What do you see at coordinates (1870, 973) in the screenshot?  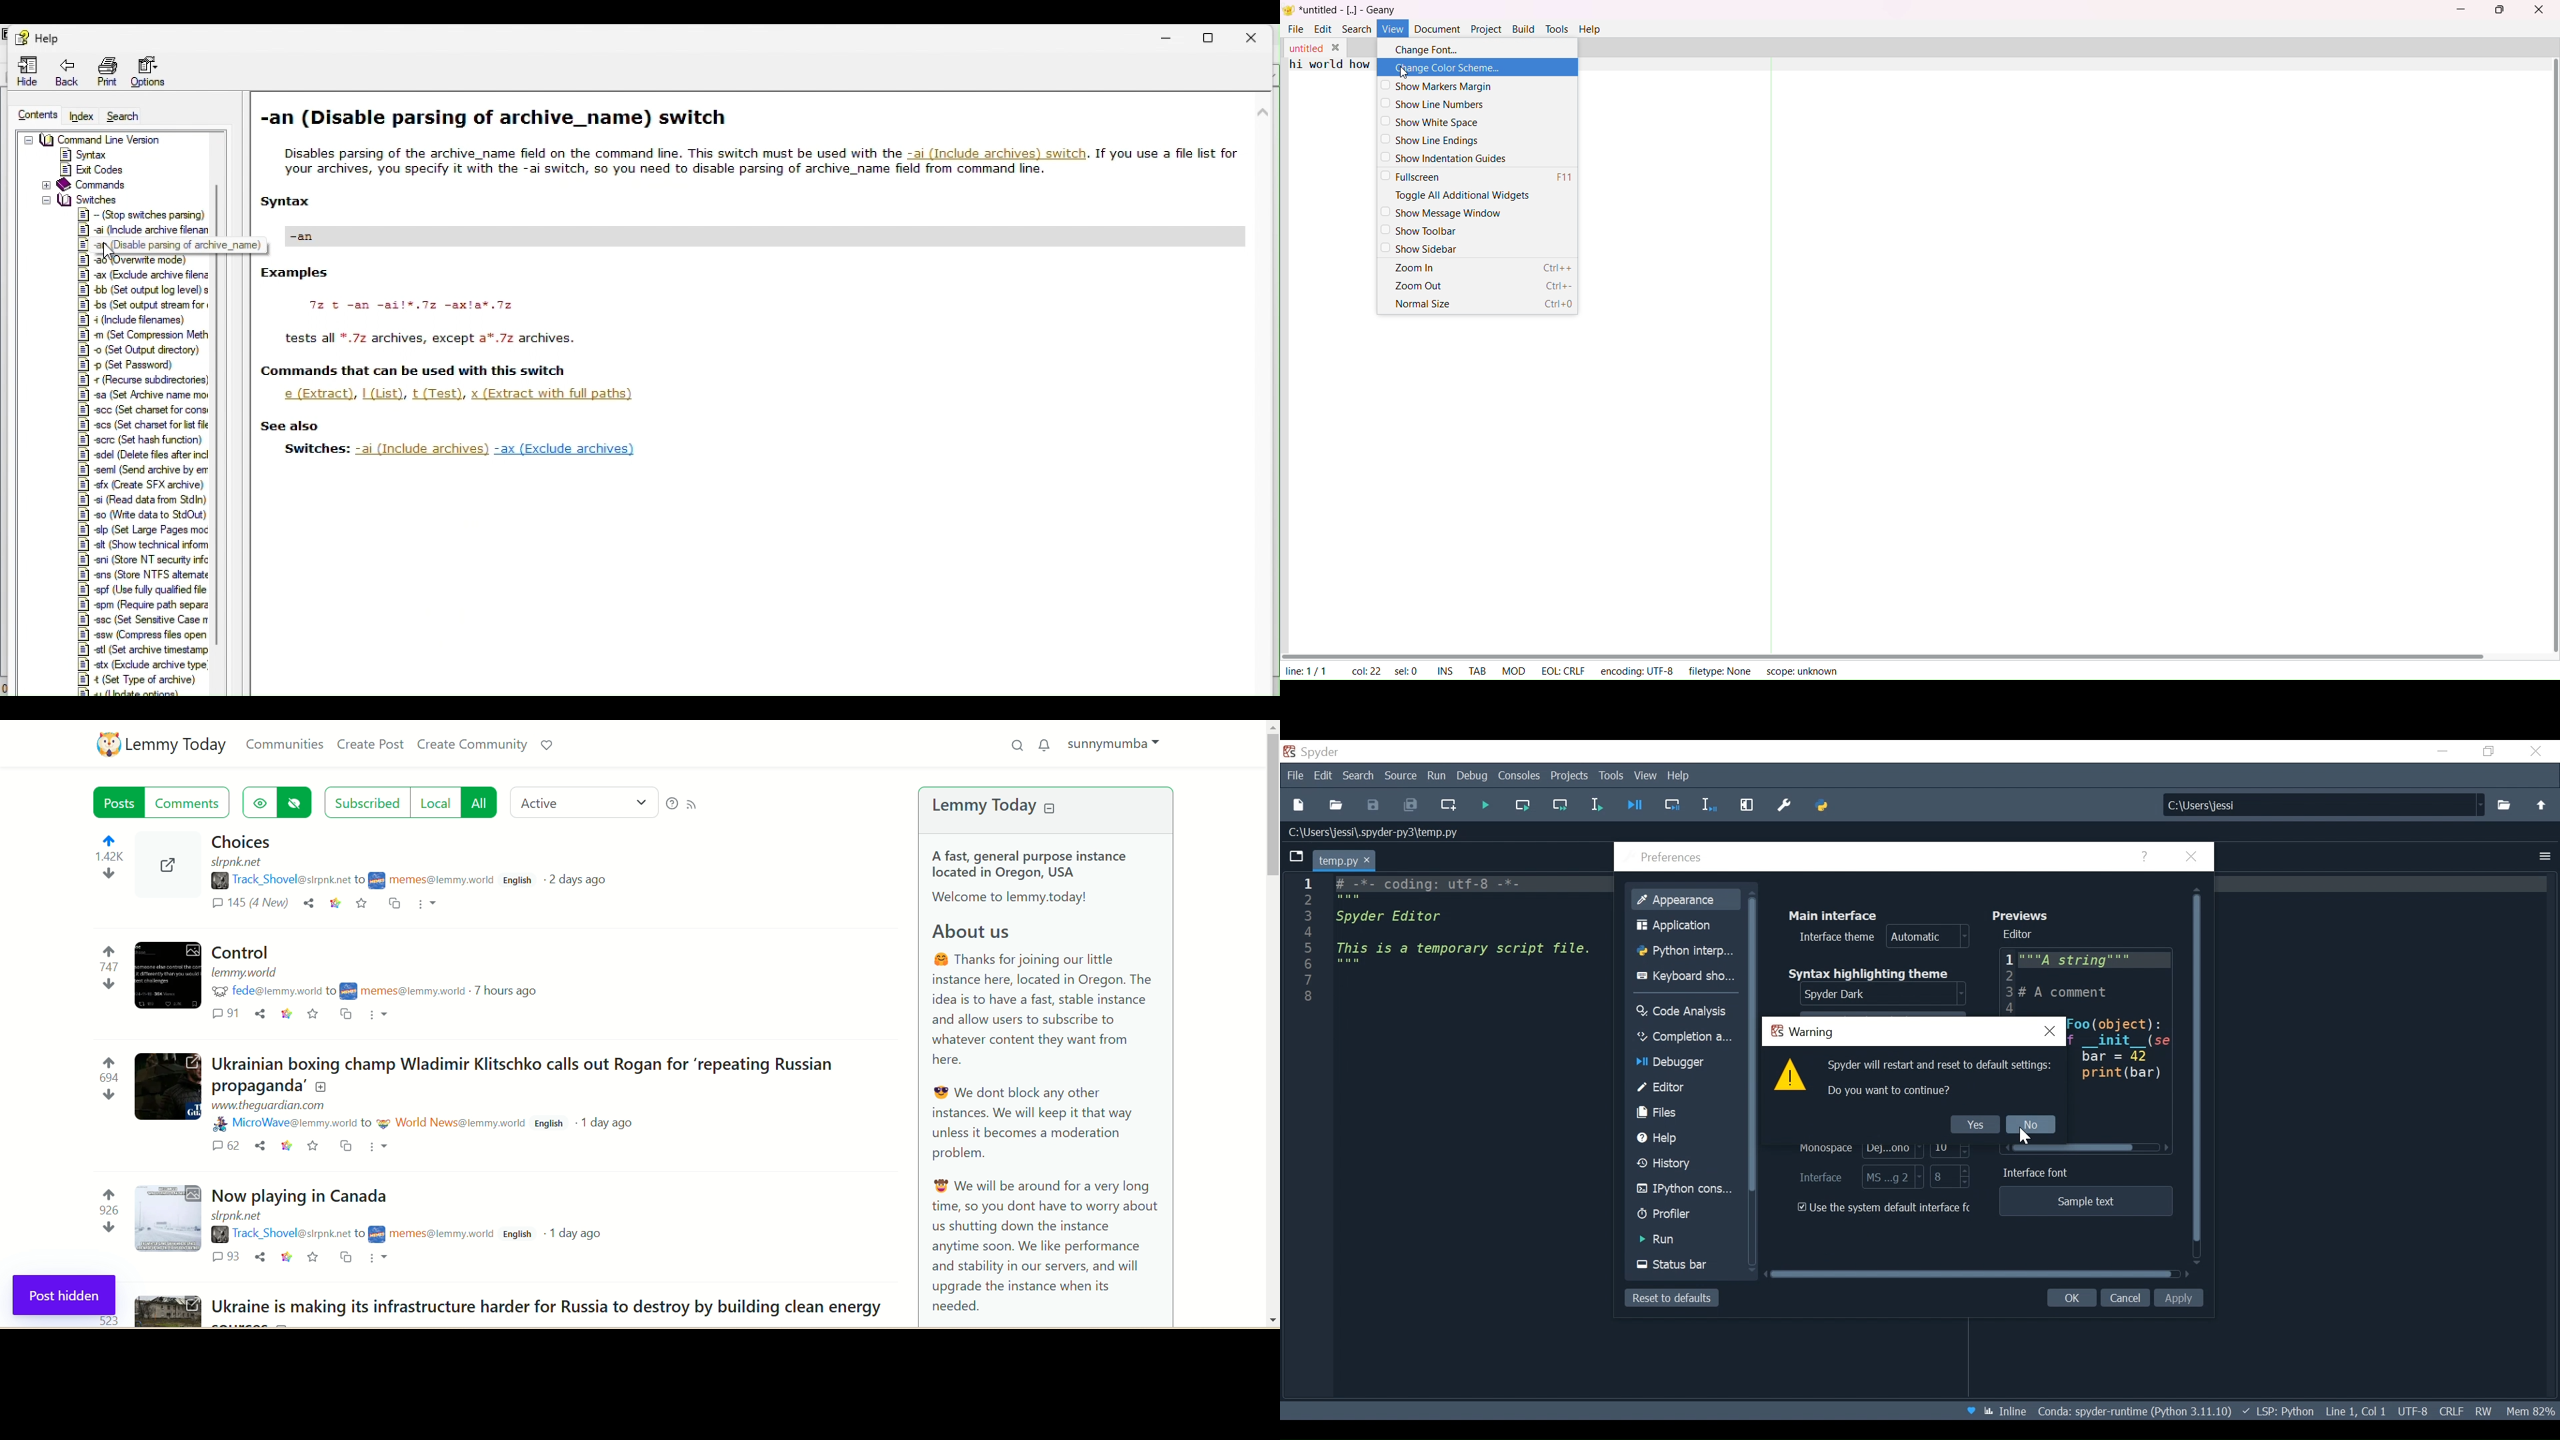 I see `Syntax highlighting theme` at bounding box center [1870, 973].